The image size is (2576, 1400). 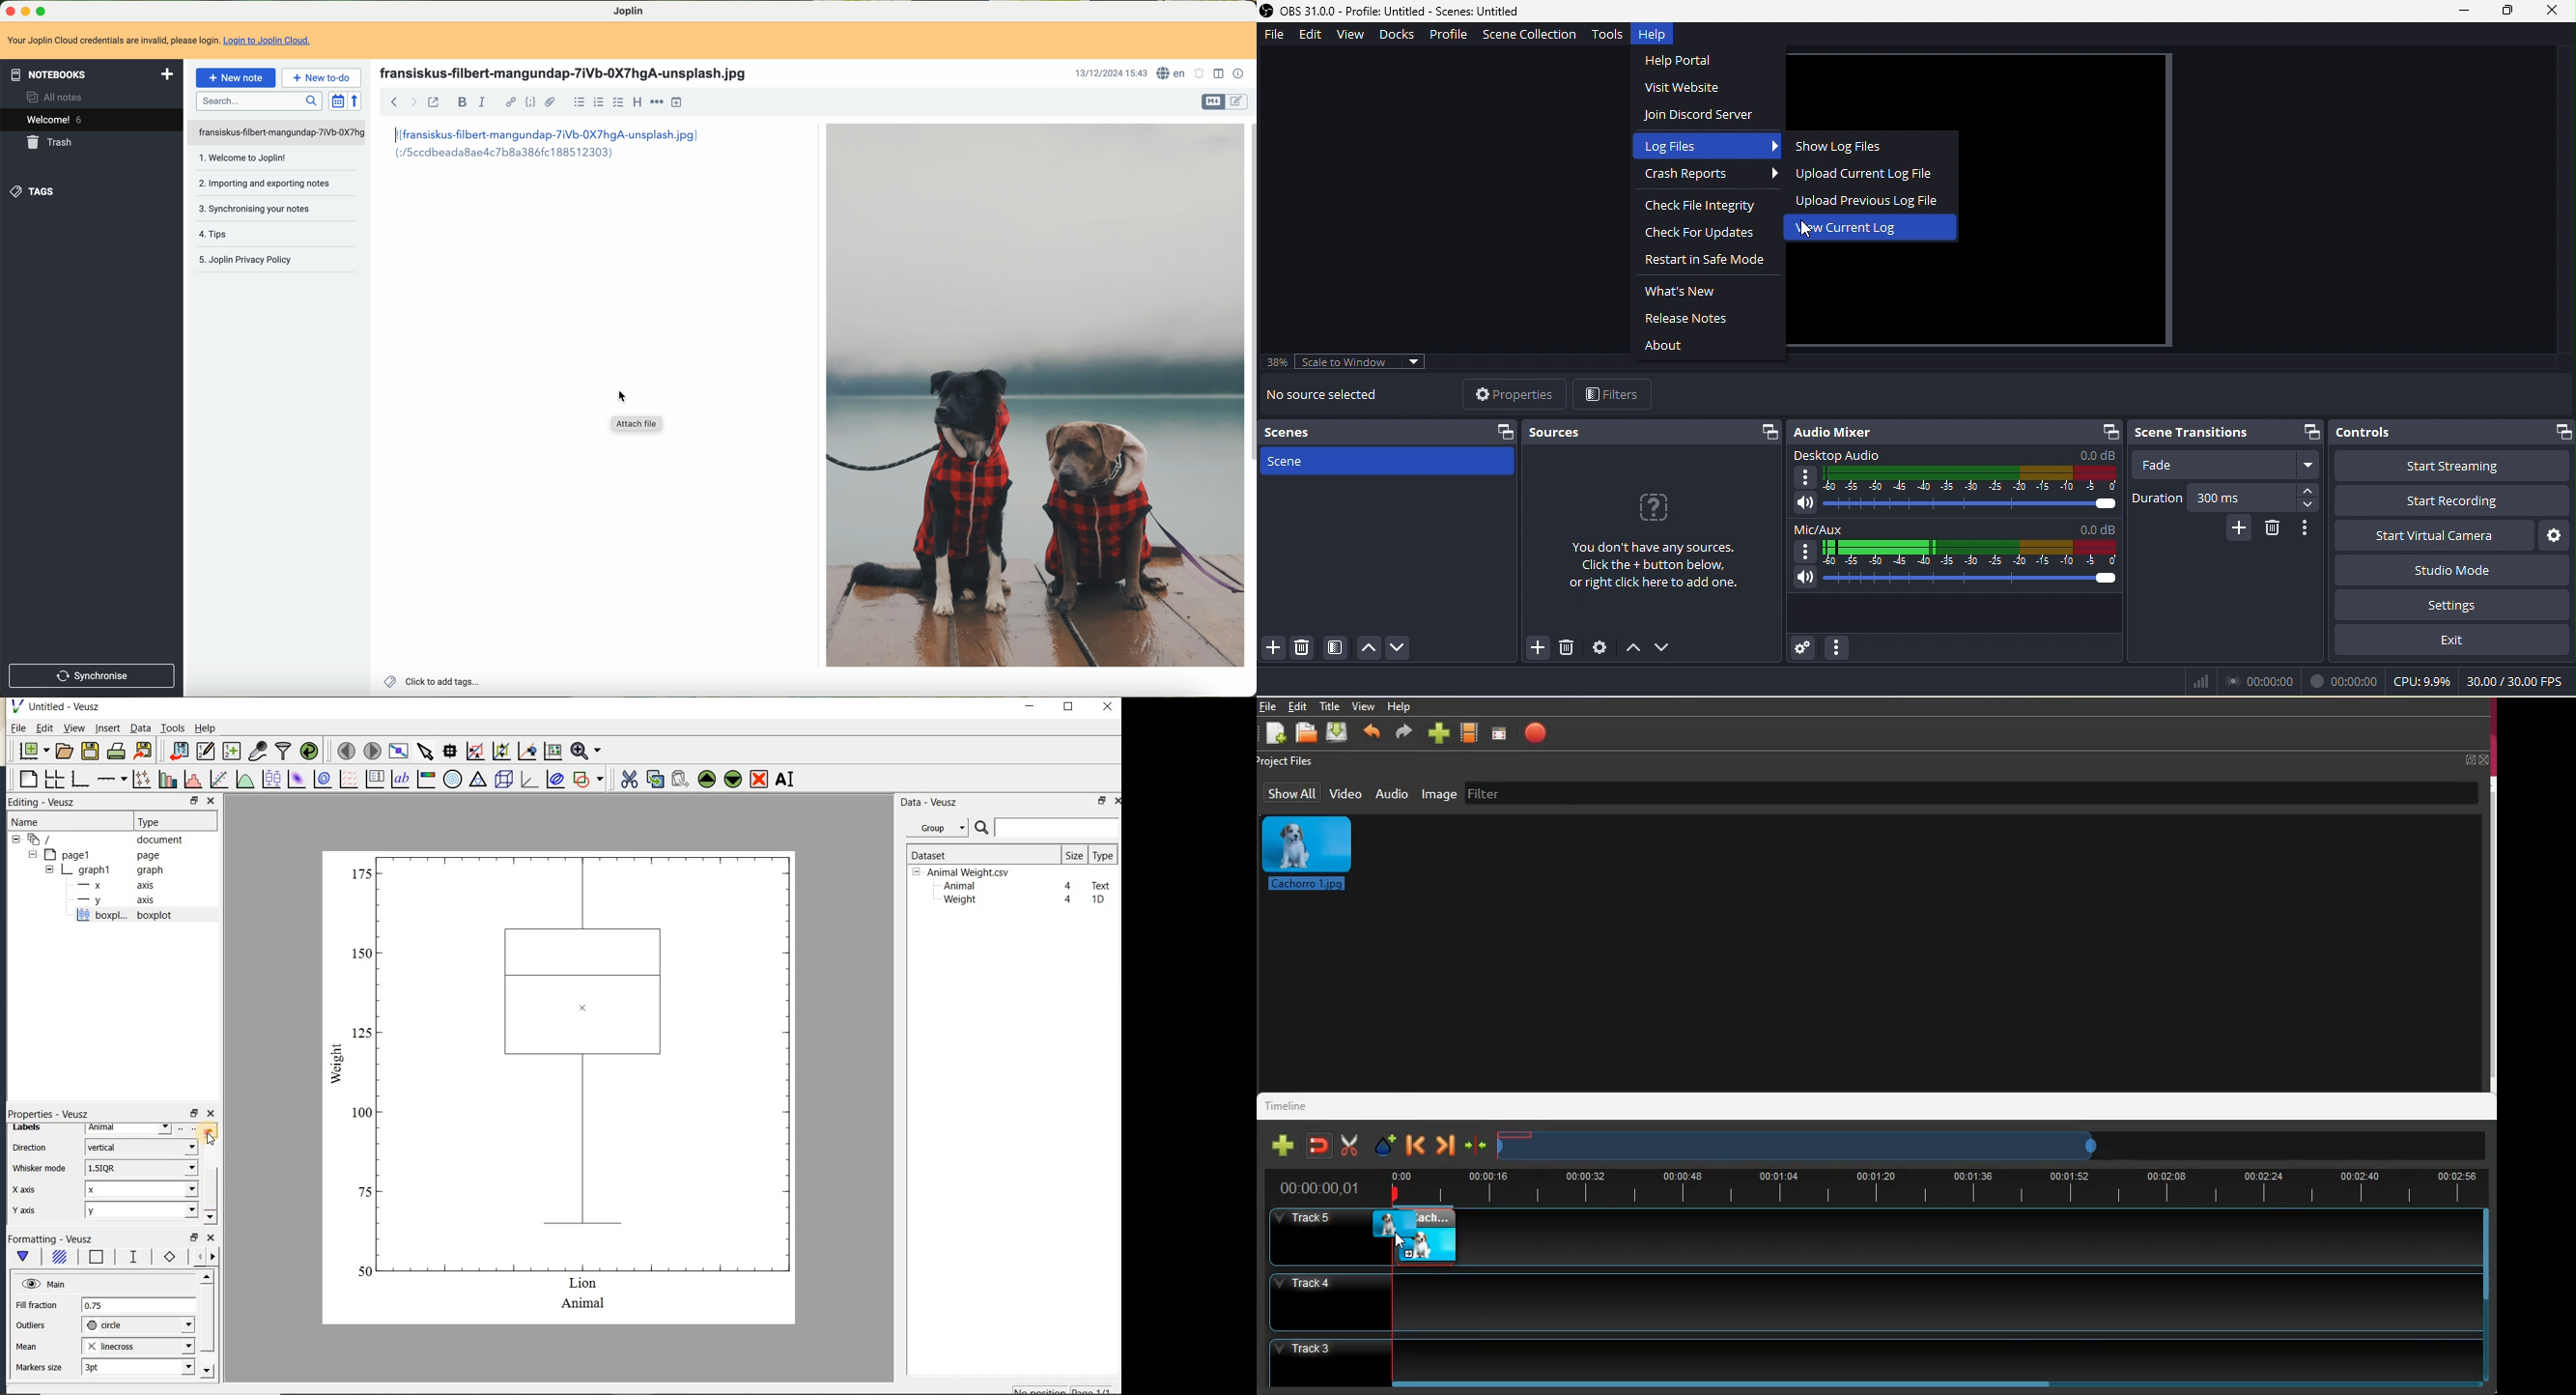 What do you see at coordinates (33, 192) in the screenshot?
I see `tags` at bounding box center [33, 192].